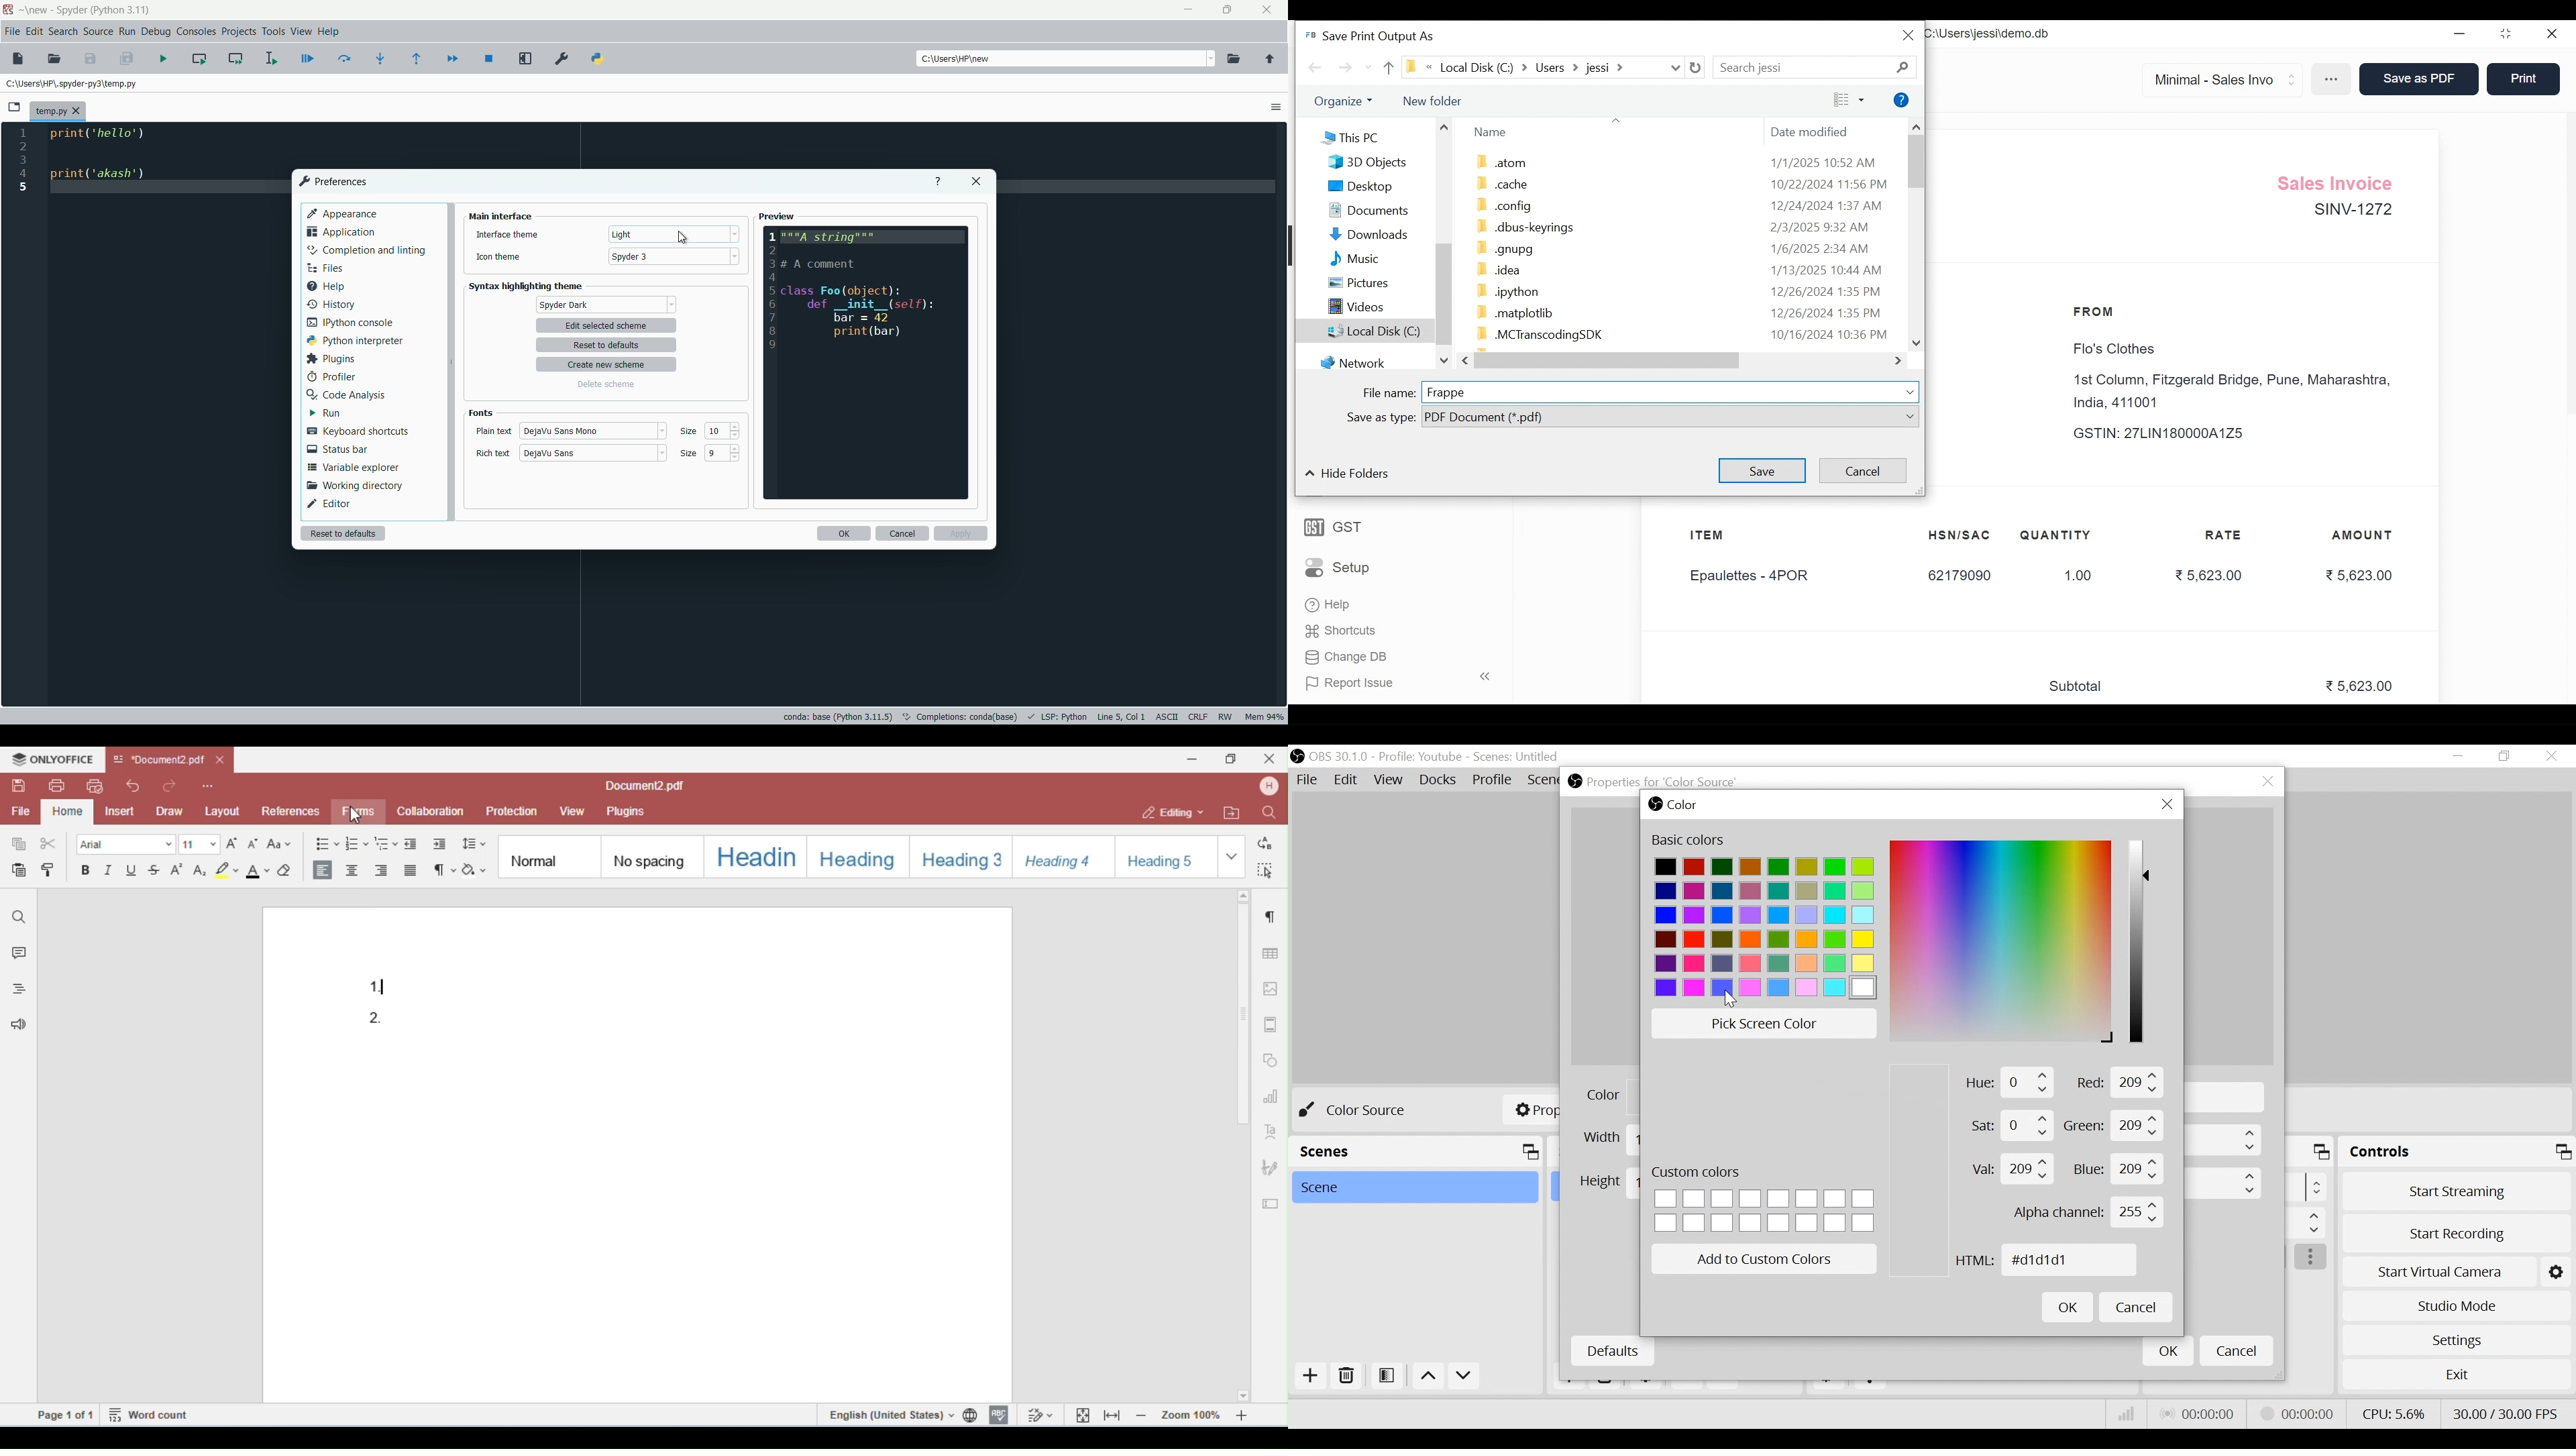 The width and height of the screenshot is (2576, 1456). What do you see at coordinates (1828, 334) in the screenshot?
I see `10/16/2024 10:36 PM` at bounding box center [1828, 334].